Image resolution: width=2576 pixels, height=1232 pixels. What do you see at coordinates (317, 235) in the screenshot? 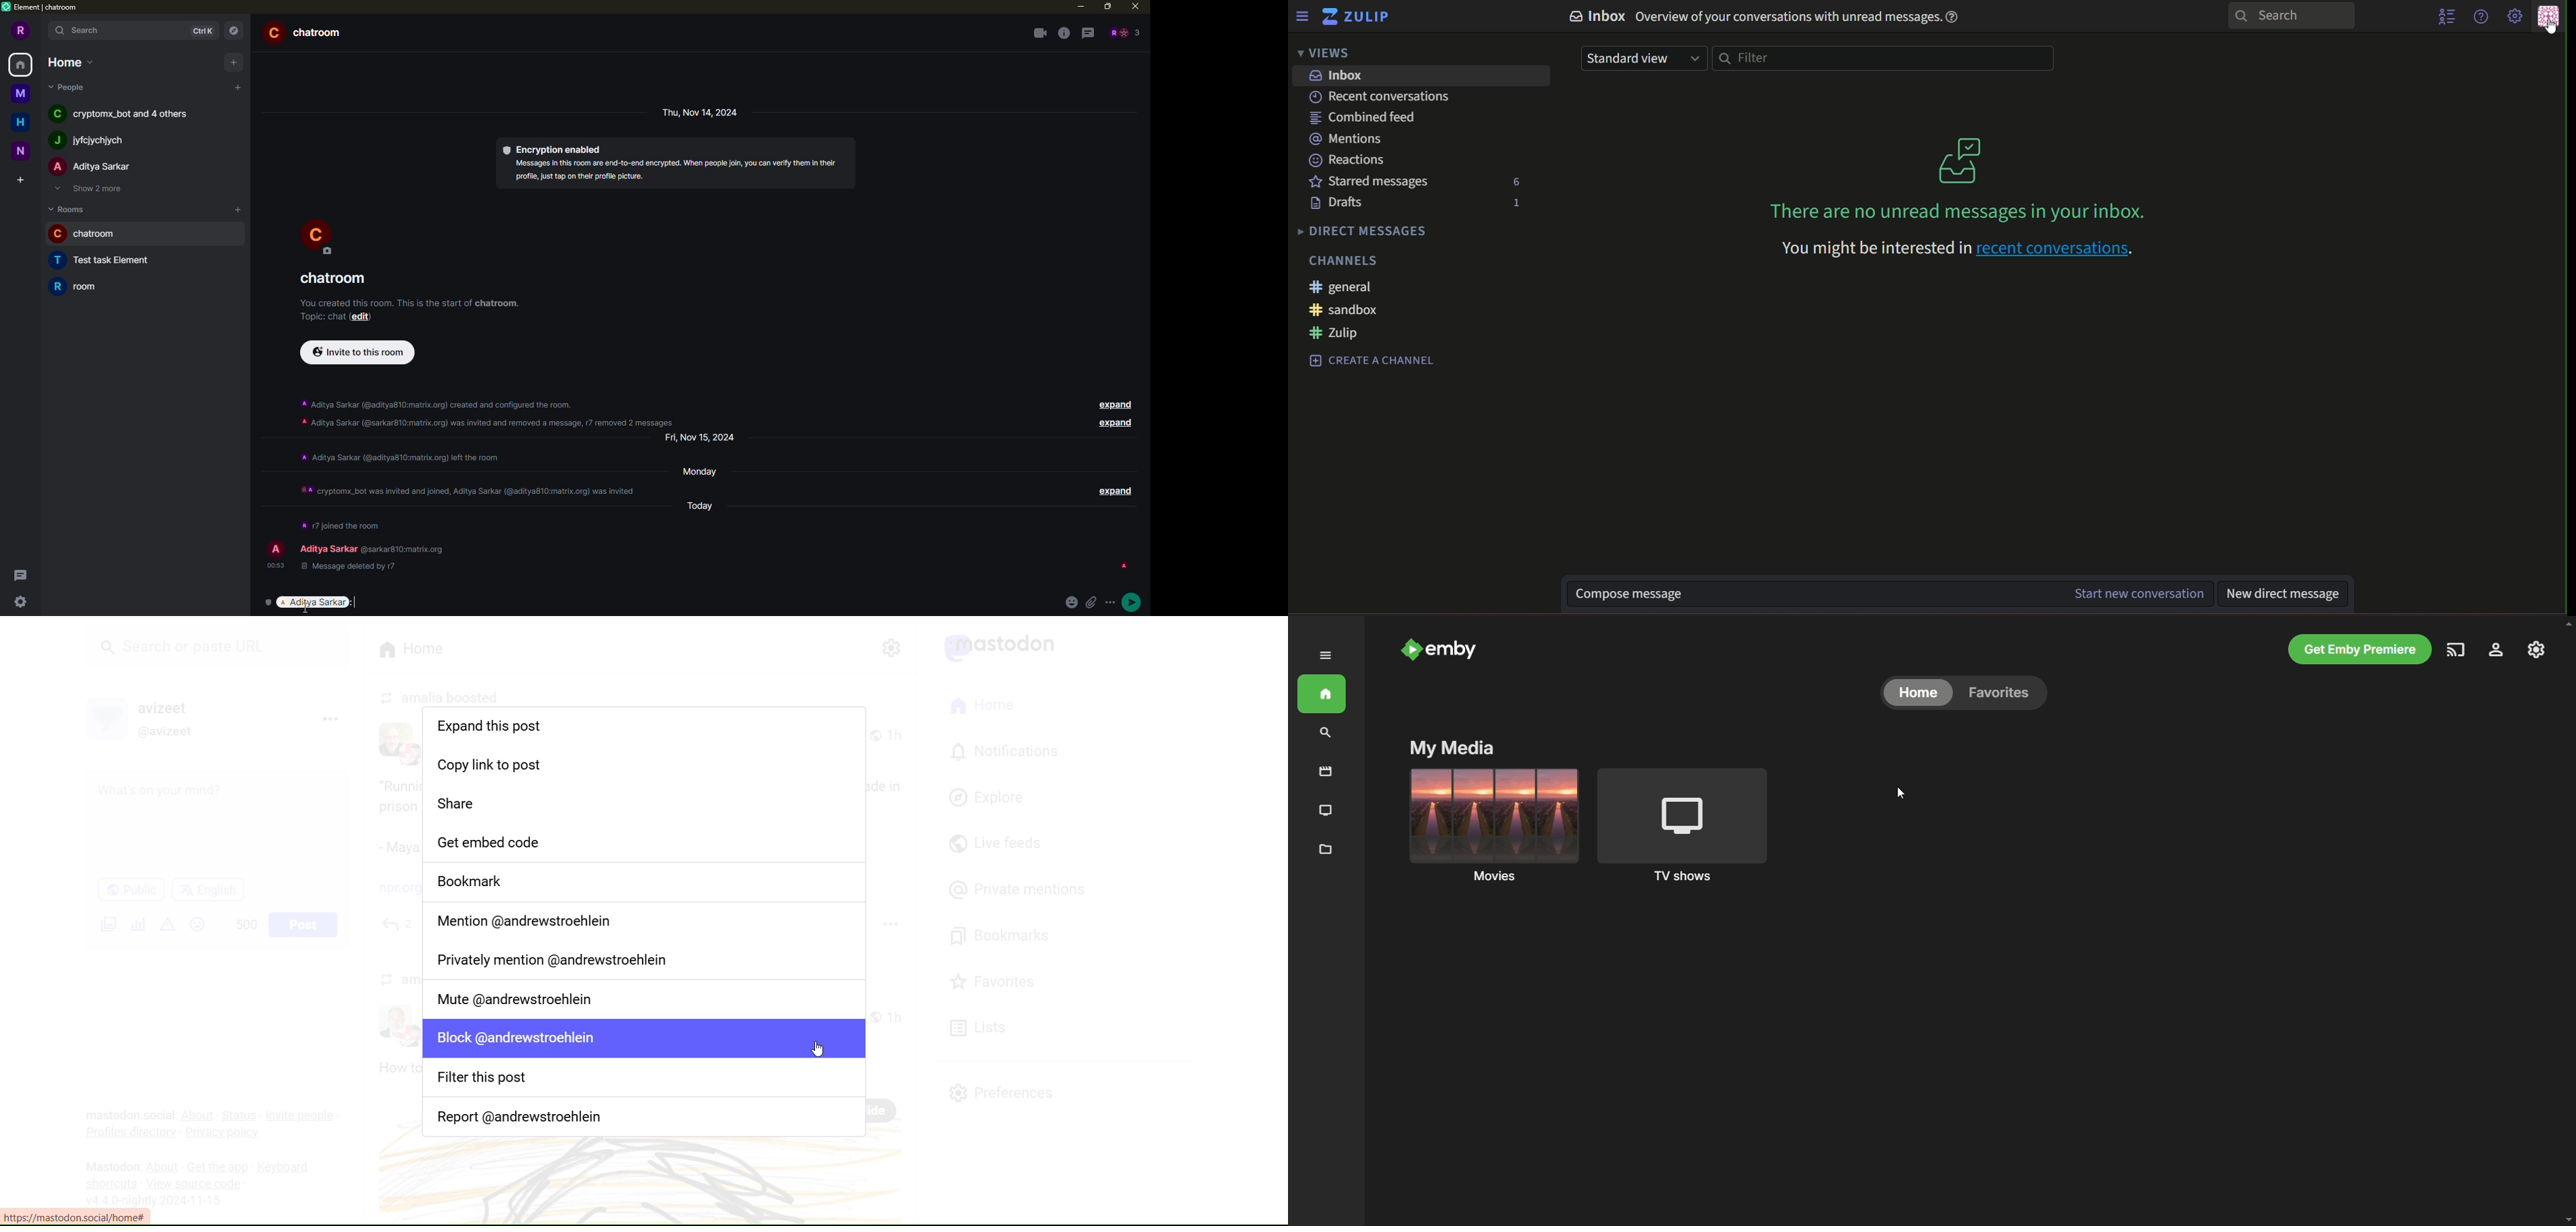
I see `profile` at bounding box center [317, 235].